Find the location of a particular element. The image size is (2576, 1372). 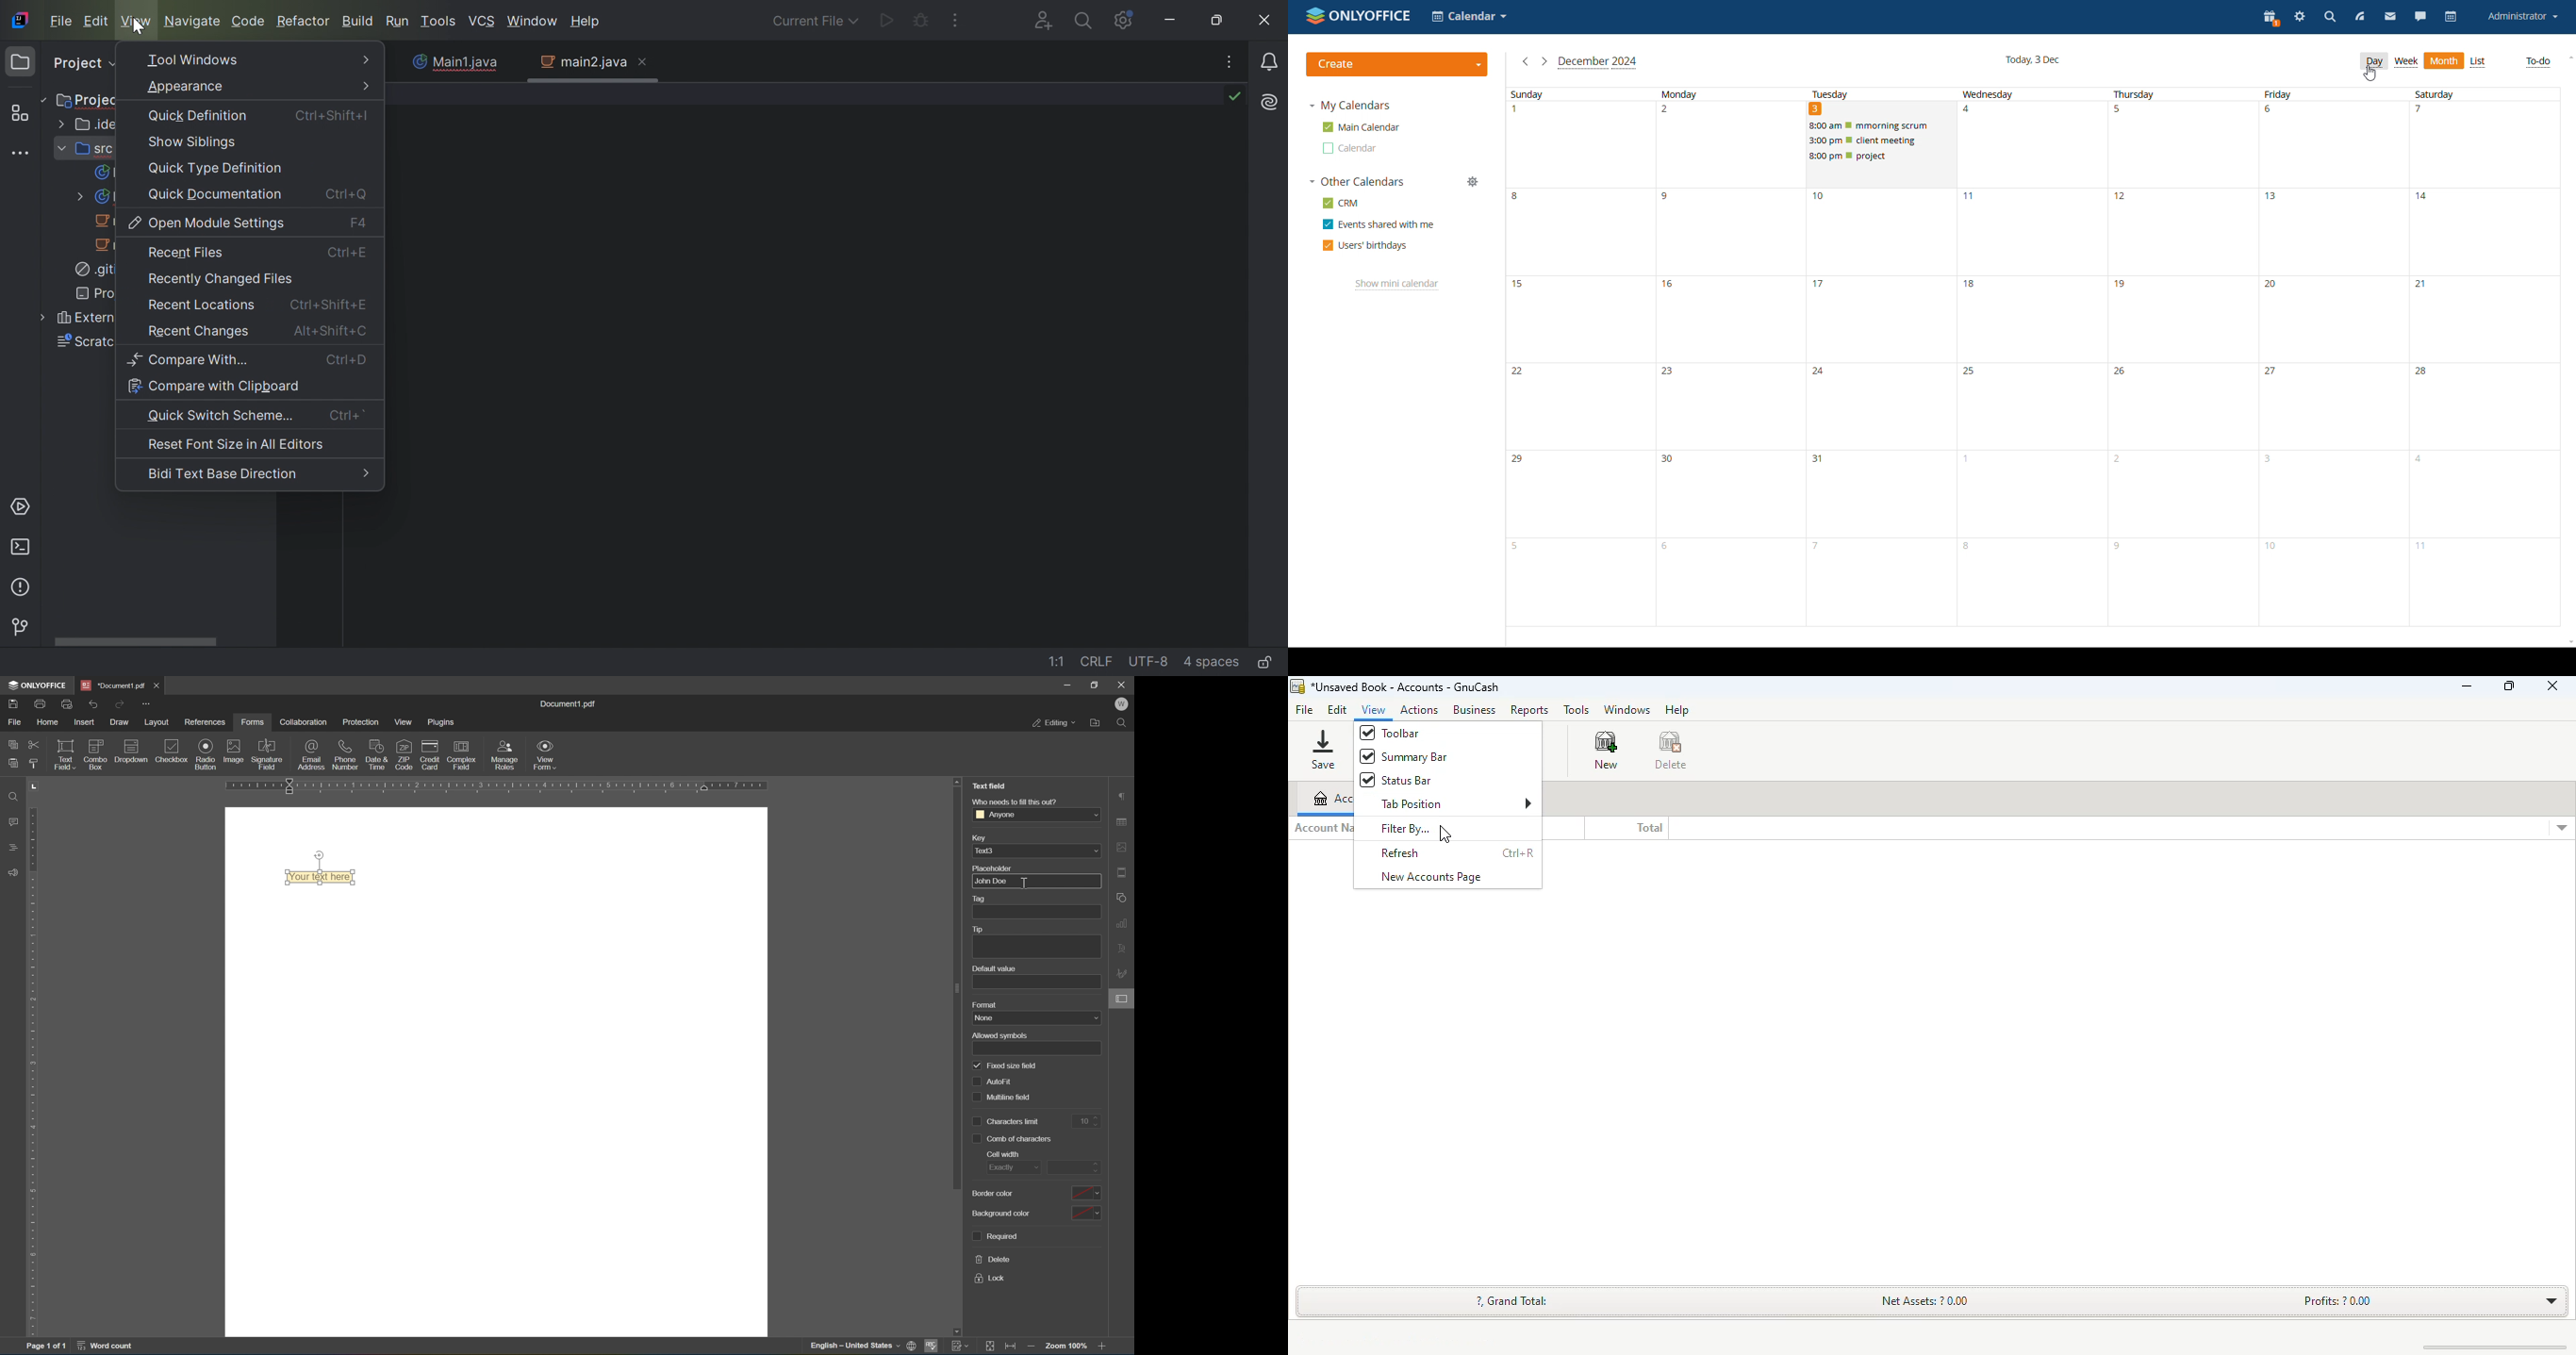

allowed symbols is located at coordinates (998, 1035).